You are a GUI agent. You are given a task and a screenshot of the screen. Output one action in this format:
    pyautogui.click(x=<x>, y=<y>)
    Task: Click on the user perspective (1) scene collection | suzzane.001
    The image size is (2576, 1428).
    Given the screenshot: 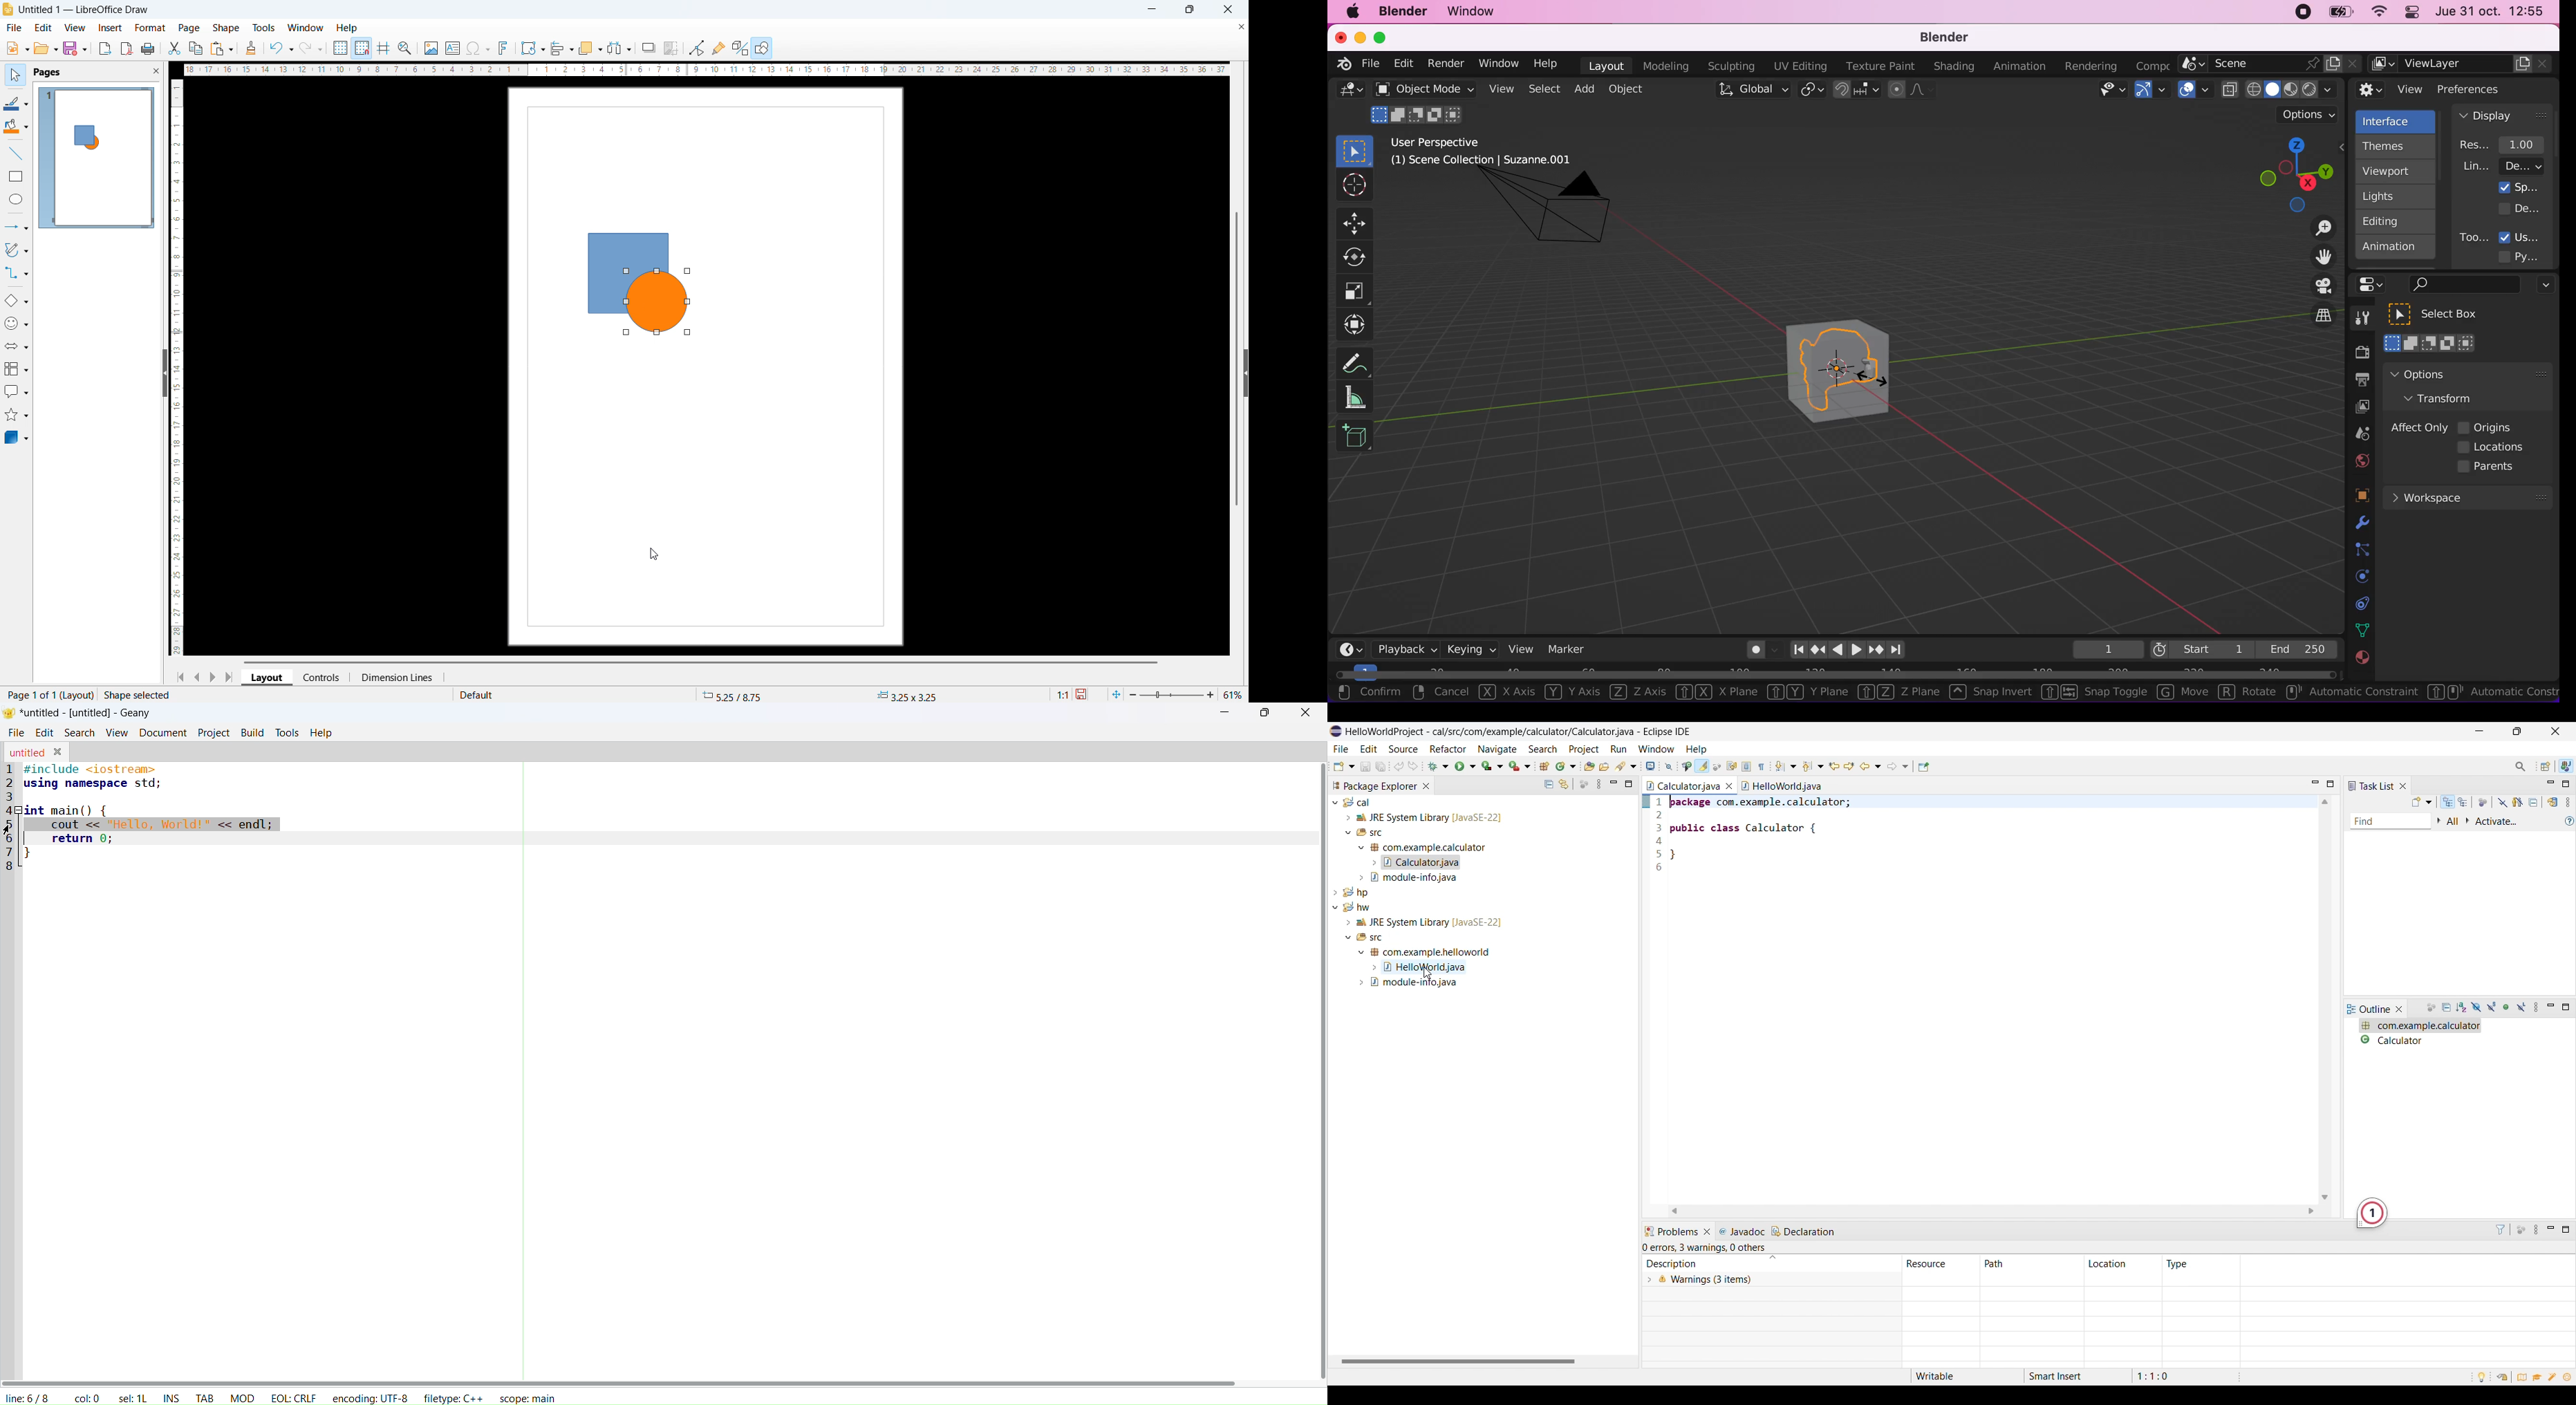 What is the action you would take?
    pyautogui.click(x=1488, y=153)
    